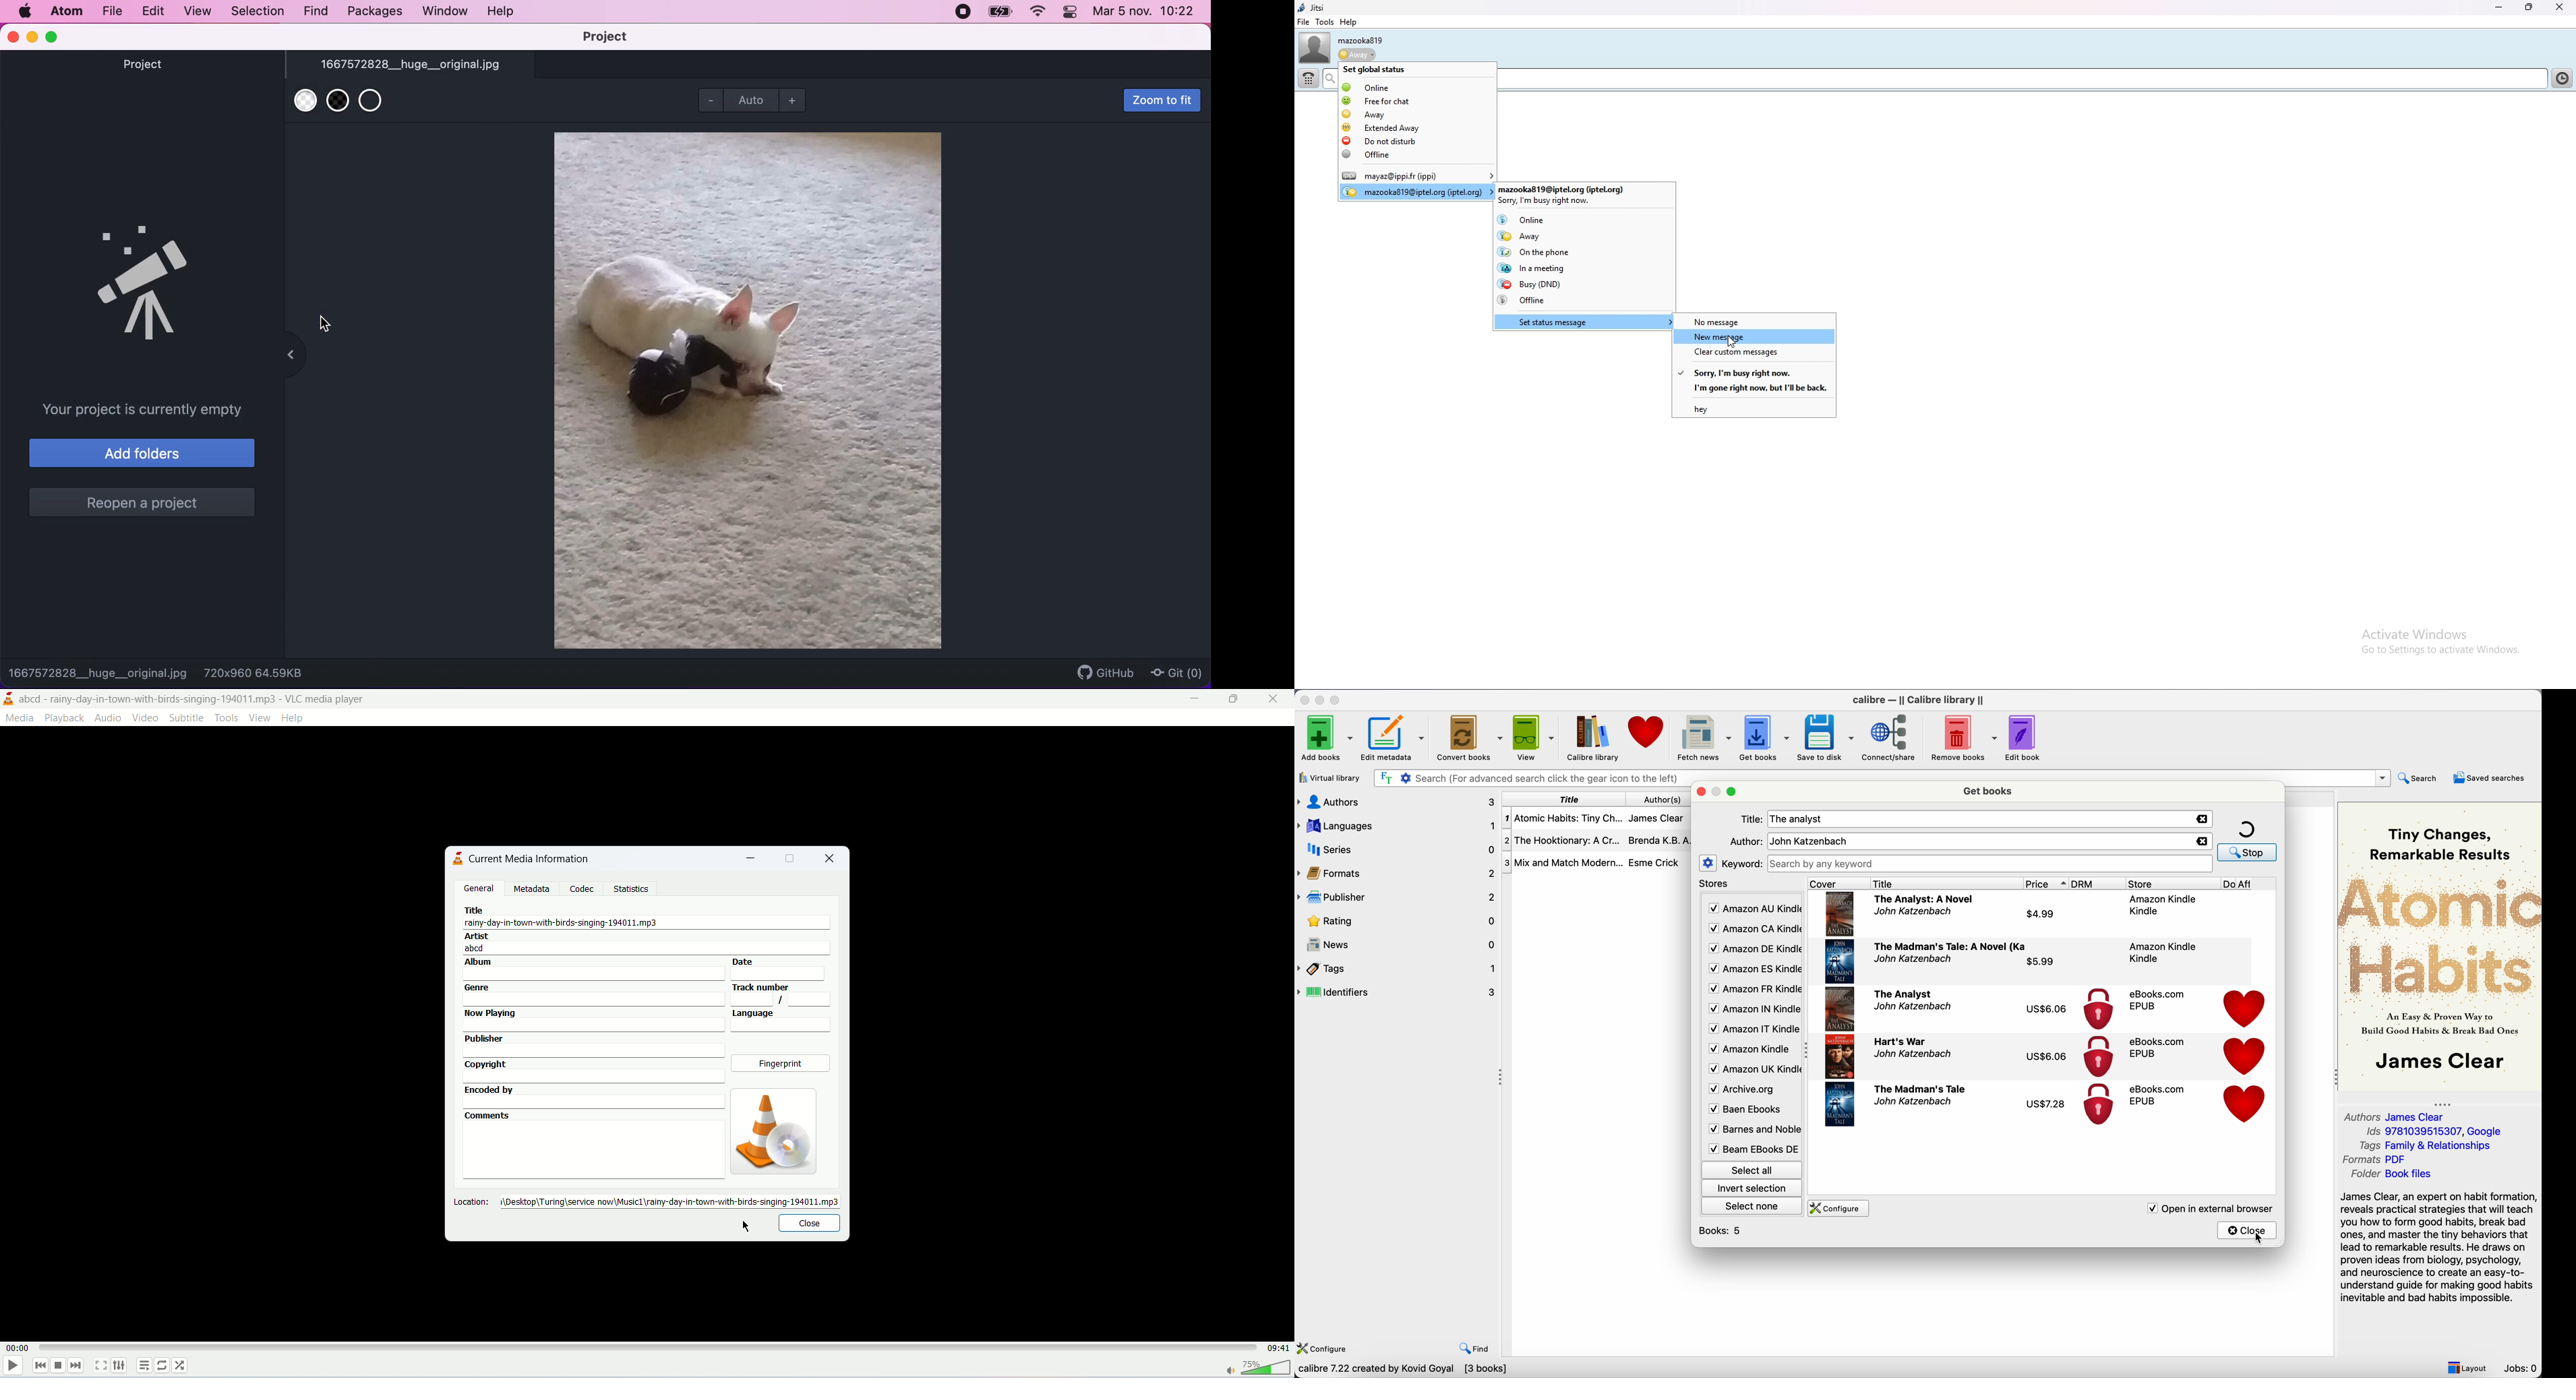 Image resolution: width=2576 pixels, height=1400 pixels. What do you see at coordinates (1903, 994) in the screenshot?
I see `The Analyst` at bounding box center [1903, 994].